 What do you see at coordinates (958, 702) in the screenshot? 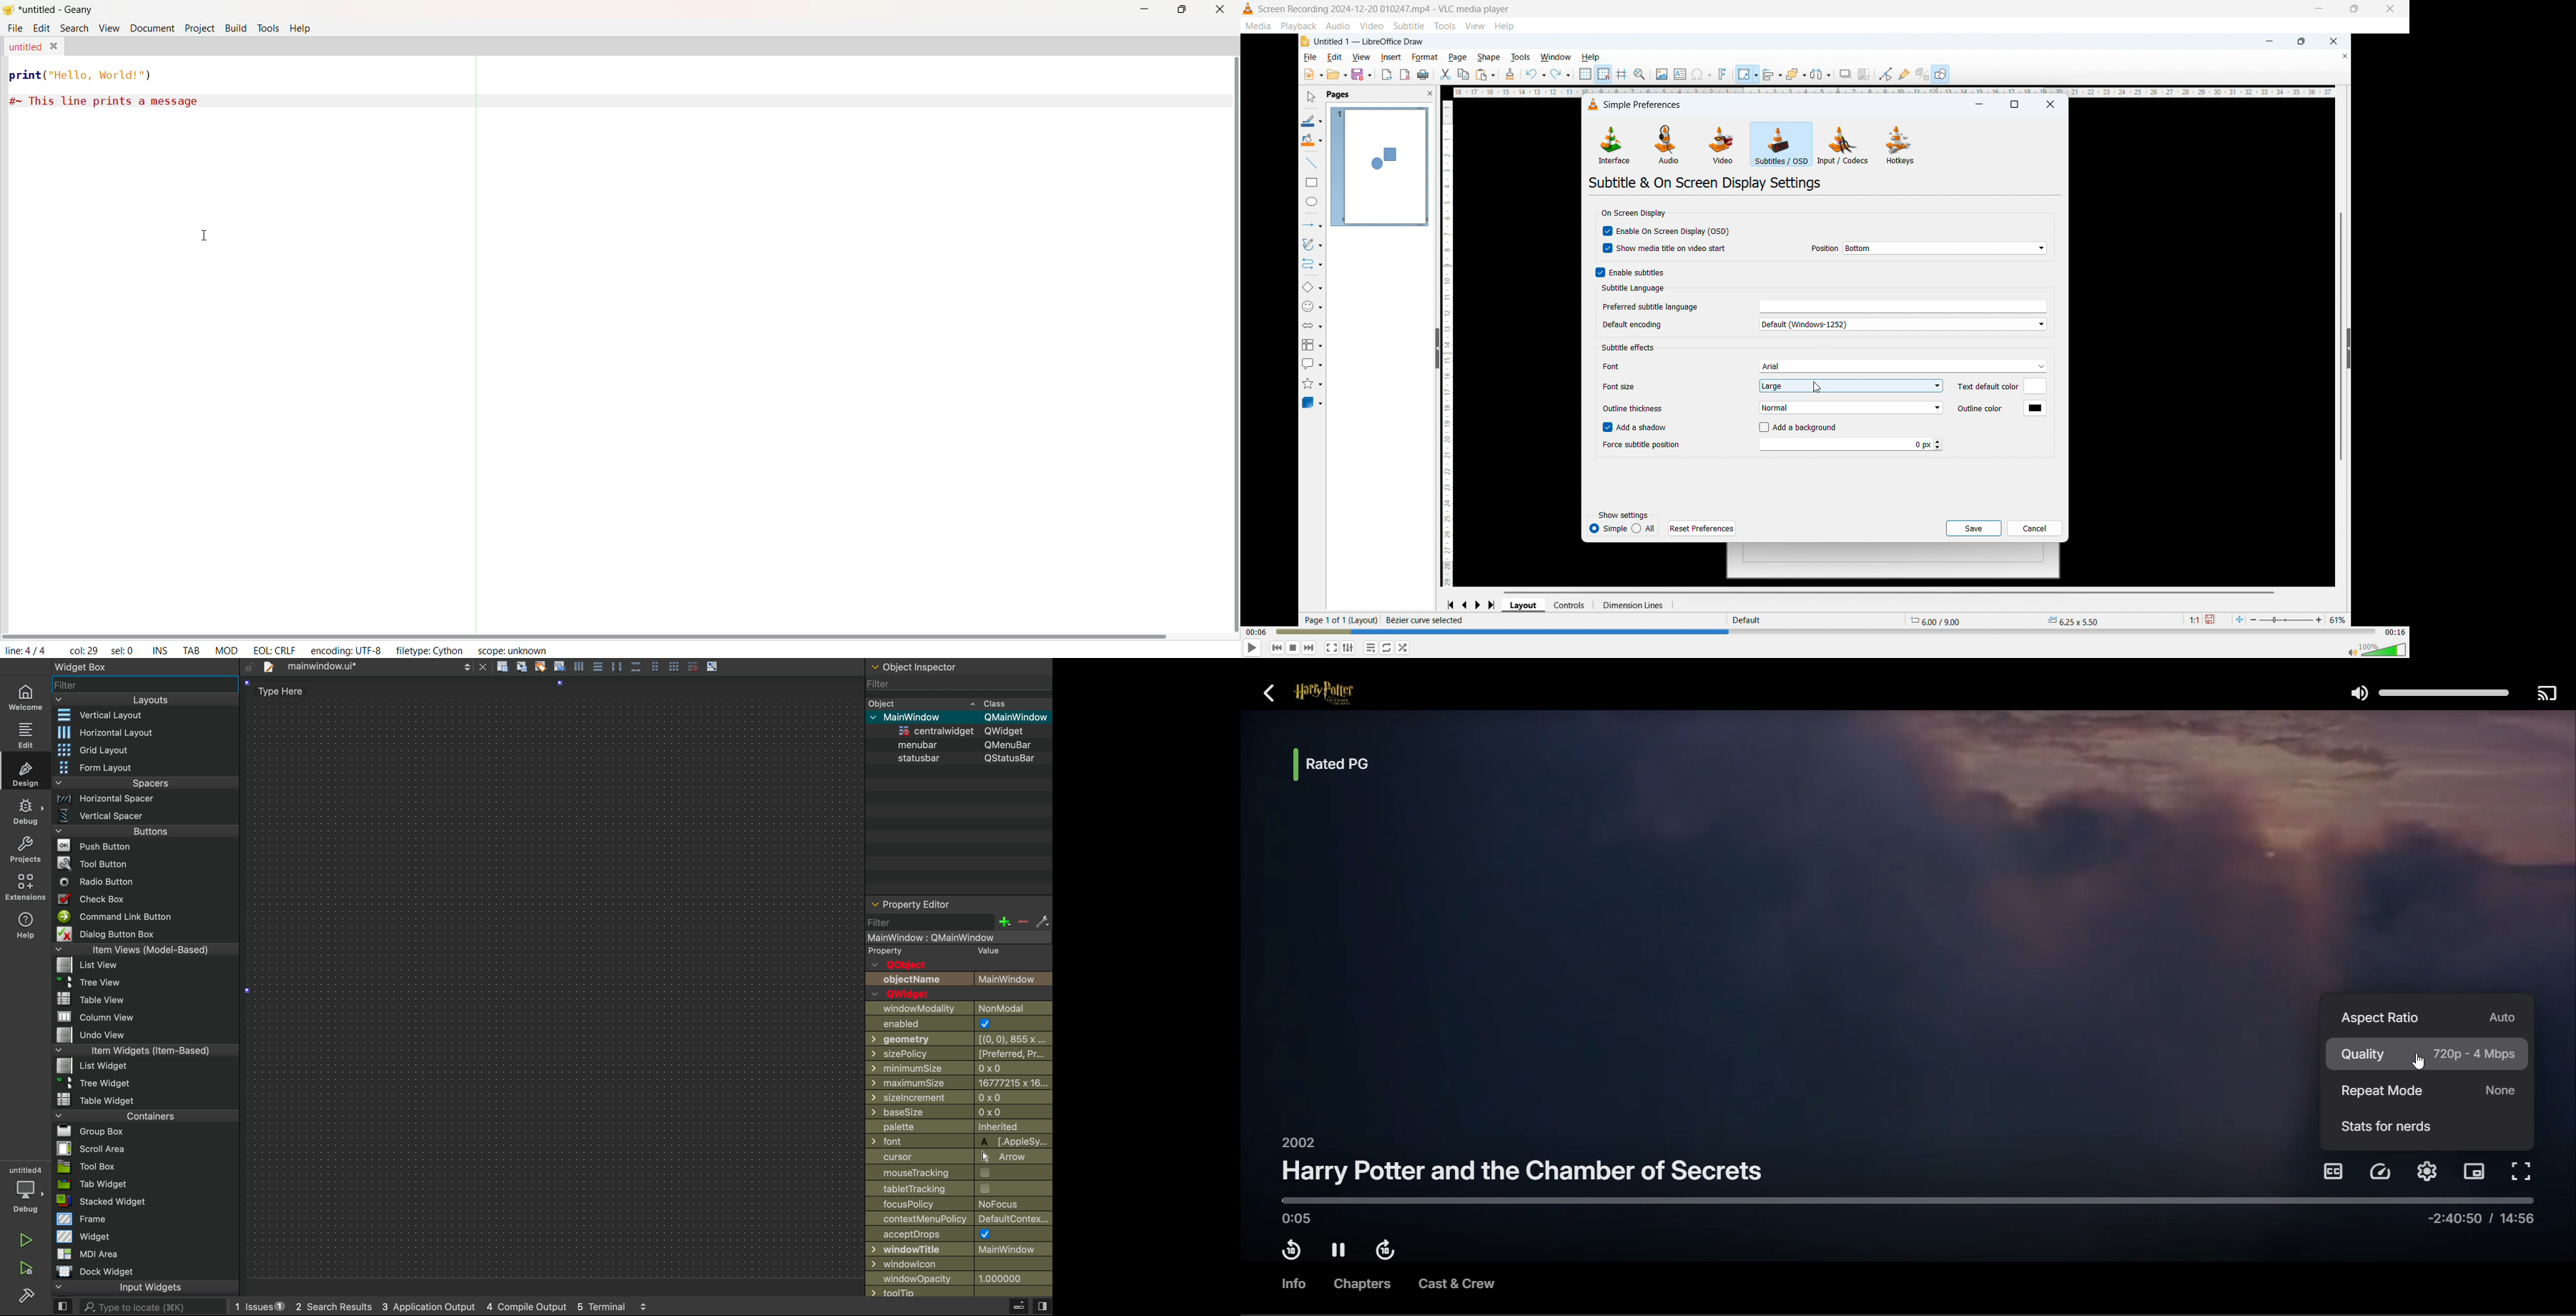
I see `object` at bounding box center [958, 702].